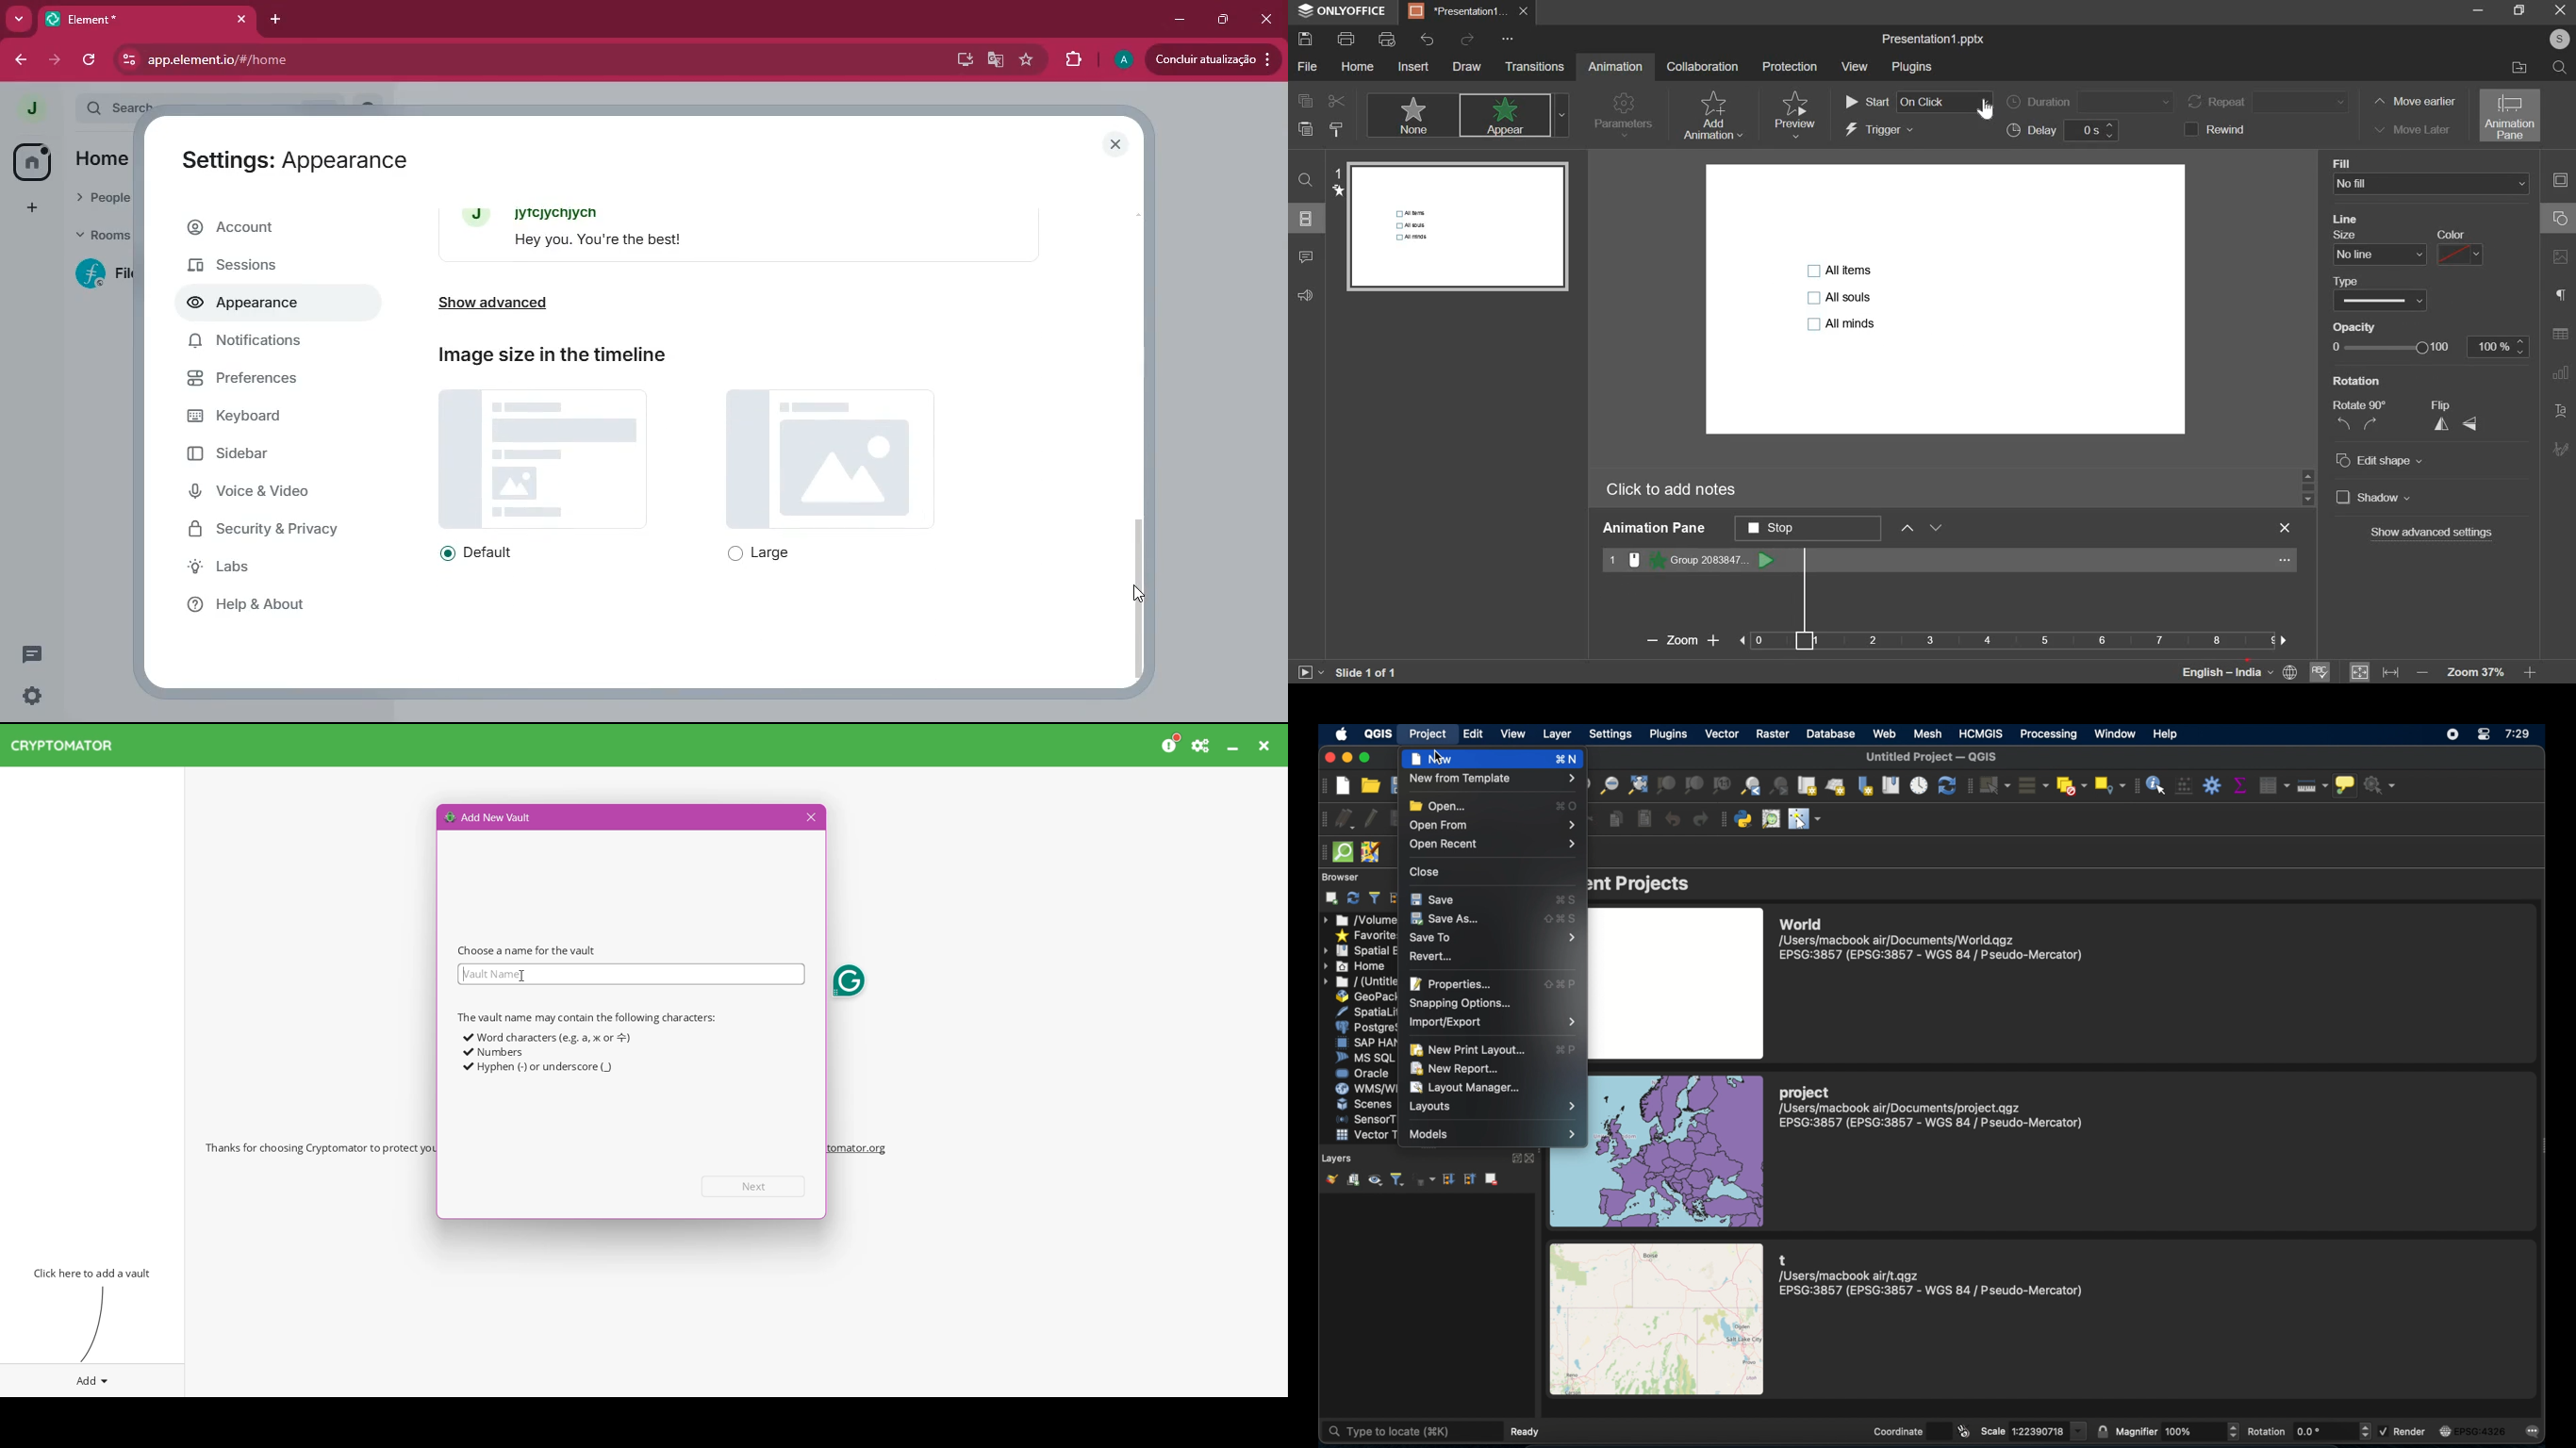 This screenshot has width=2576, height=1456. Describe the element at coordinates (1794, 114) in the screenshot. I see `preview` at that location.